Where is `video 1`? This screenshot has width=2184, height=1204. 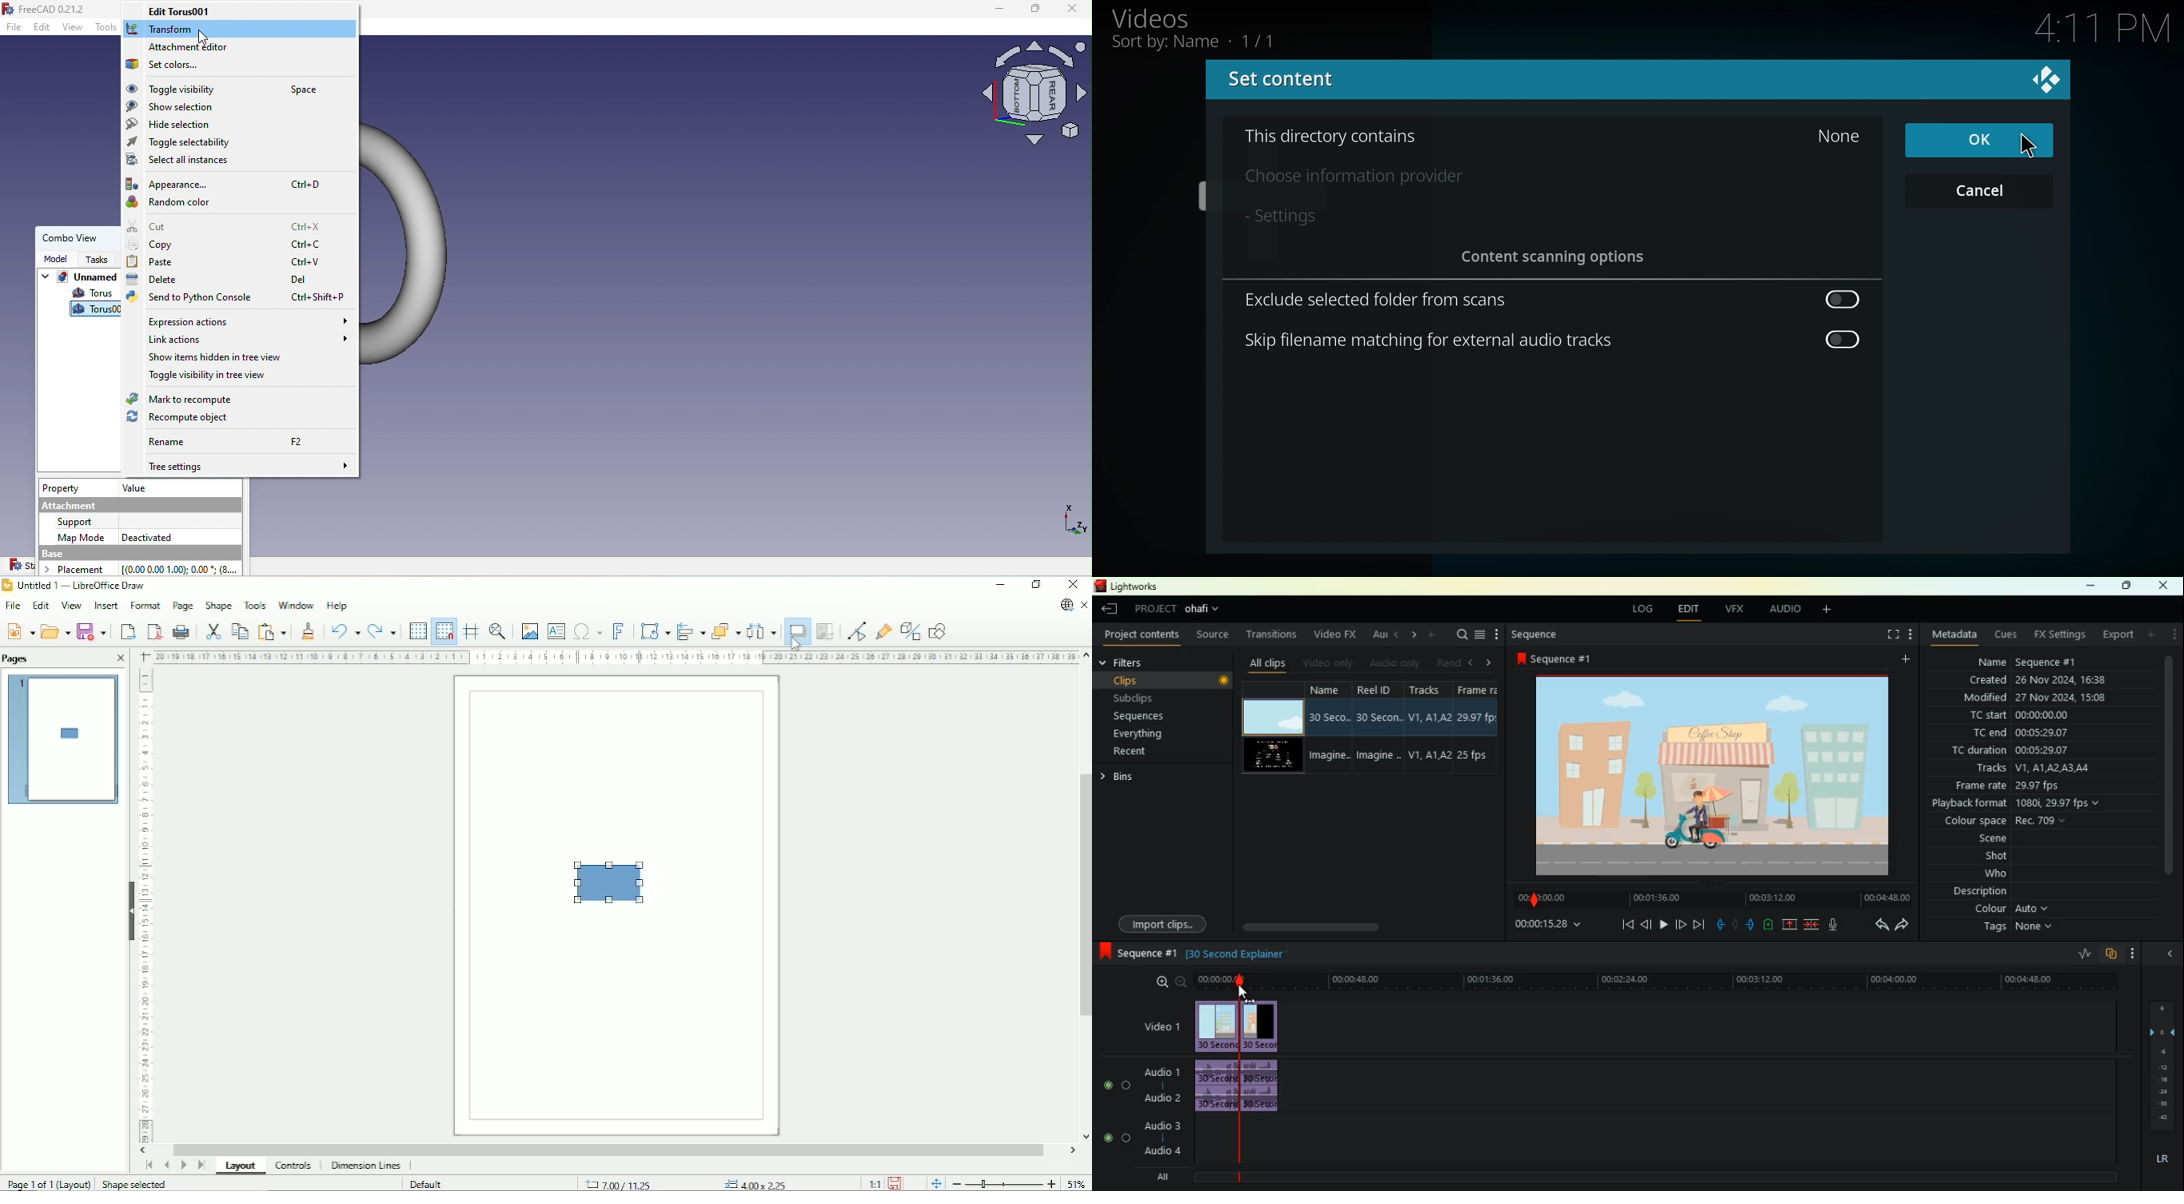 video 1 is located at coordinates (1161, 1025).